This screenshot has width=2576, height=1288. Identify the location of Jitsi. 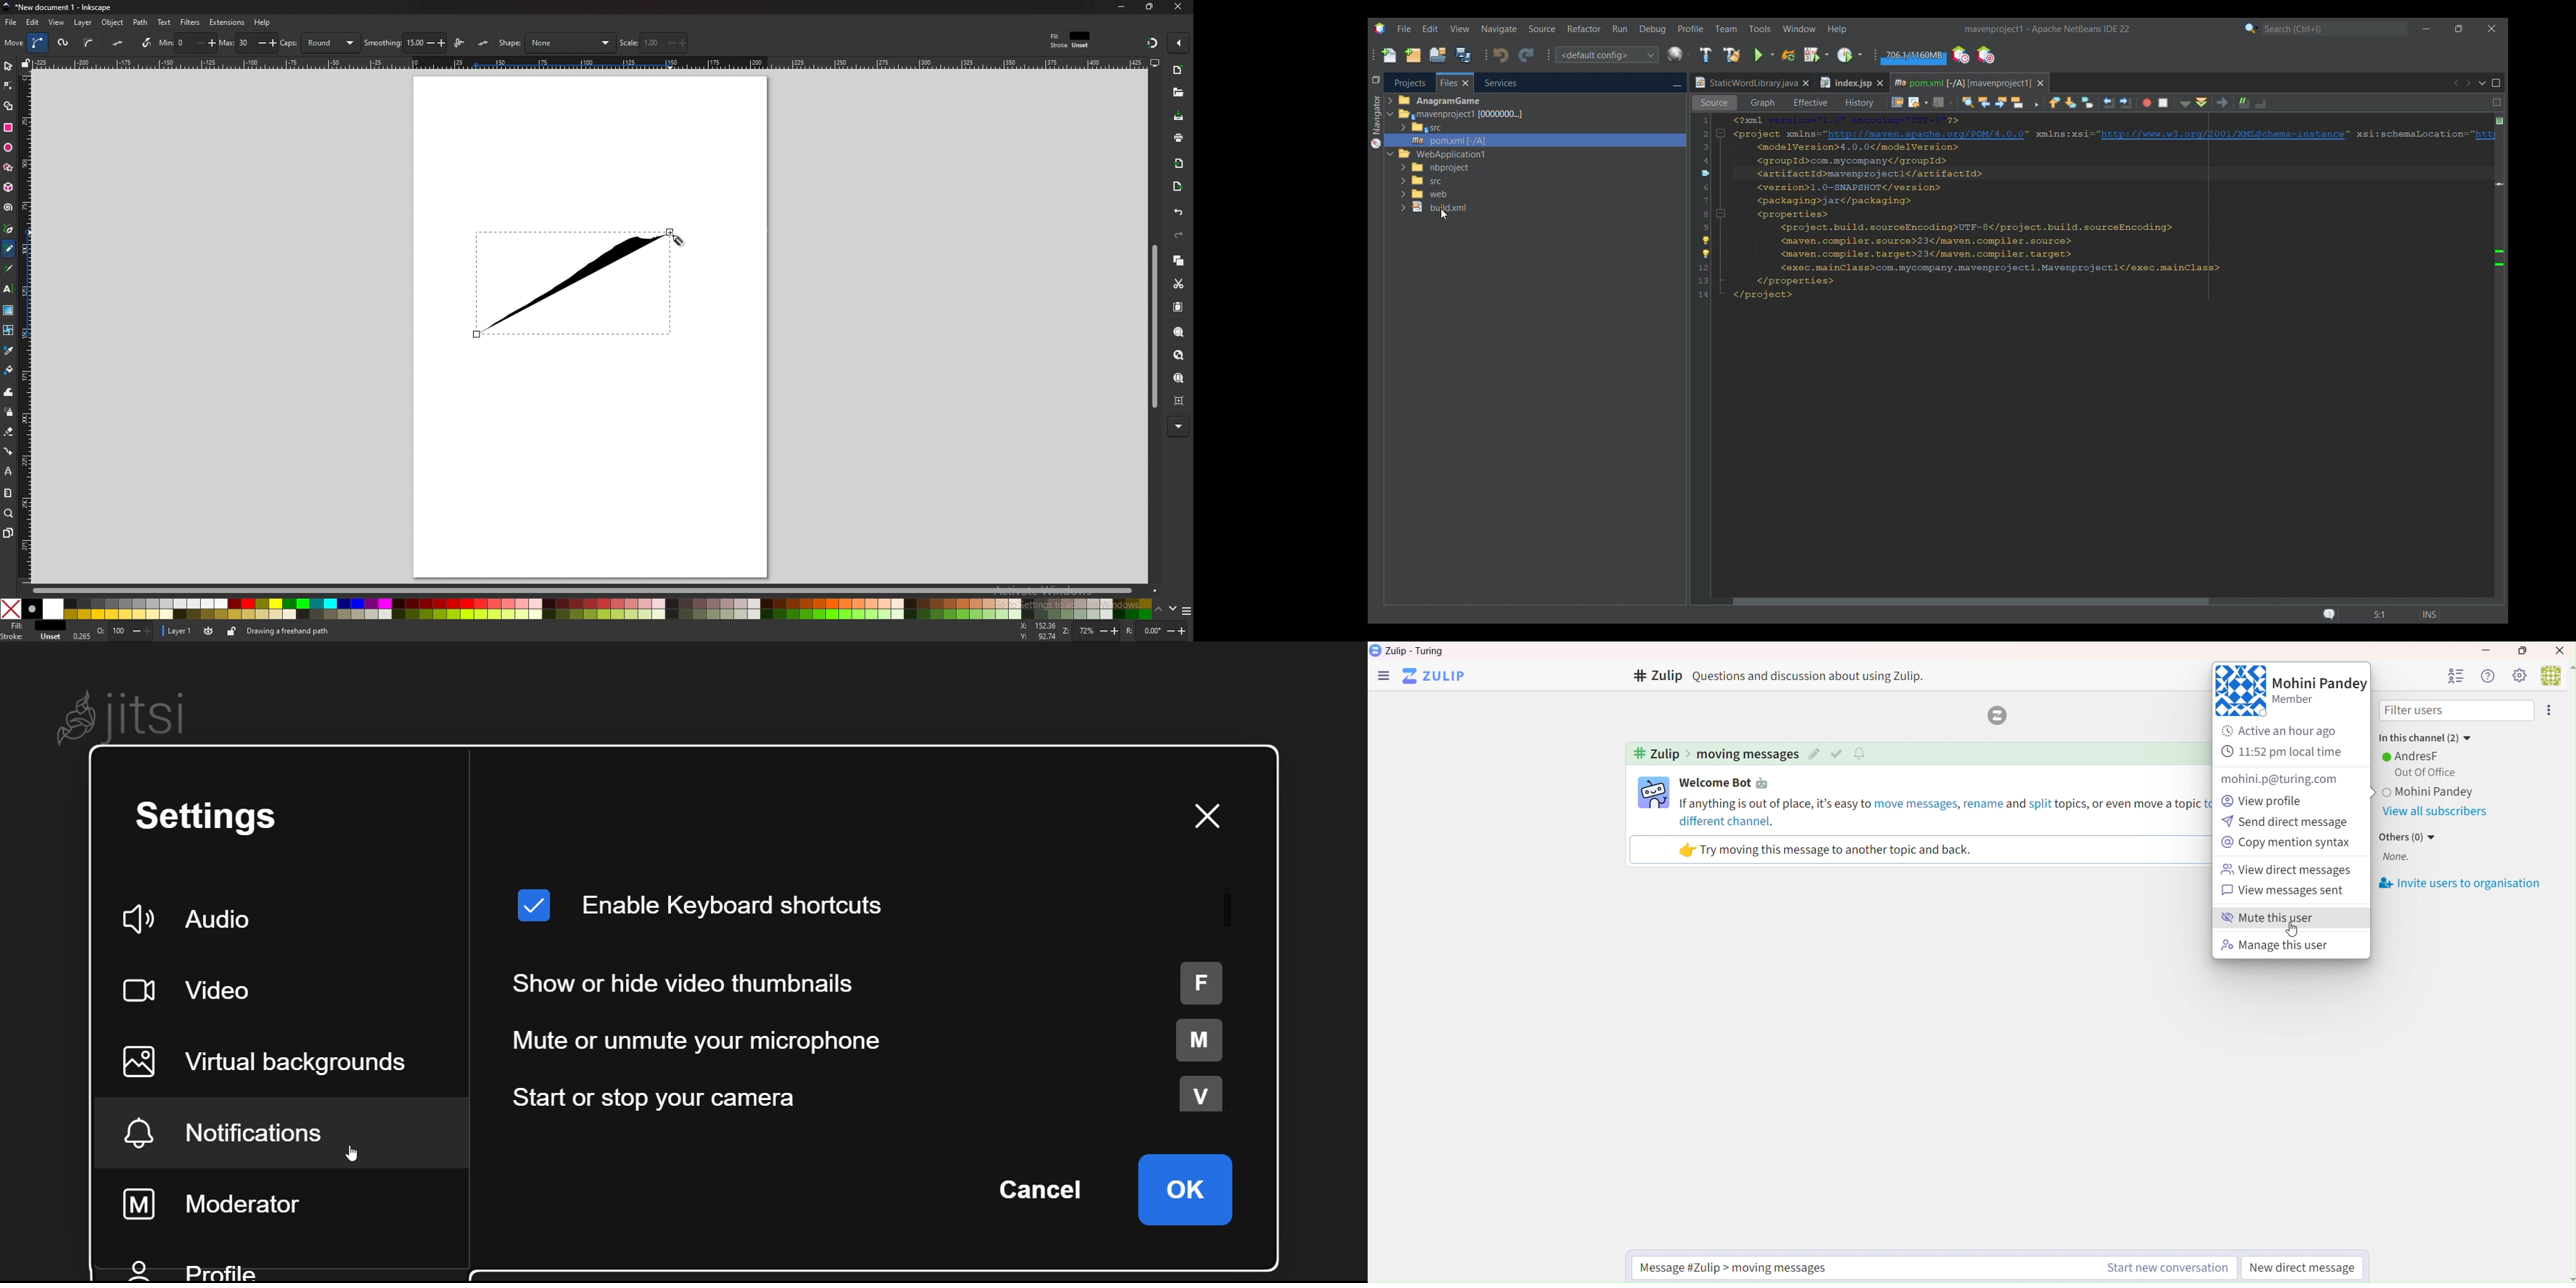
(127, 719).